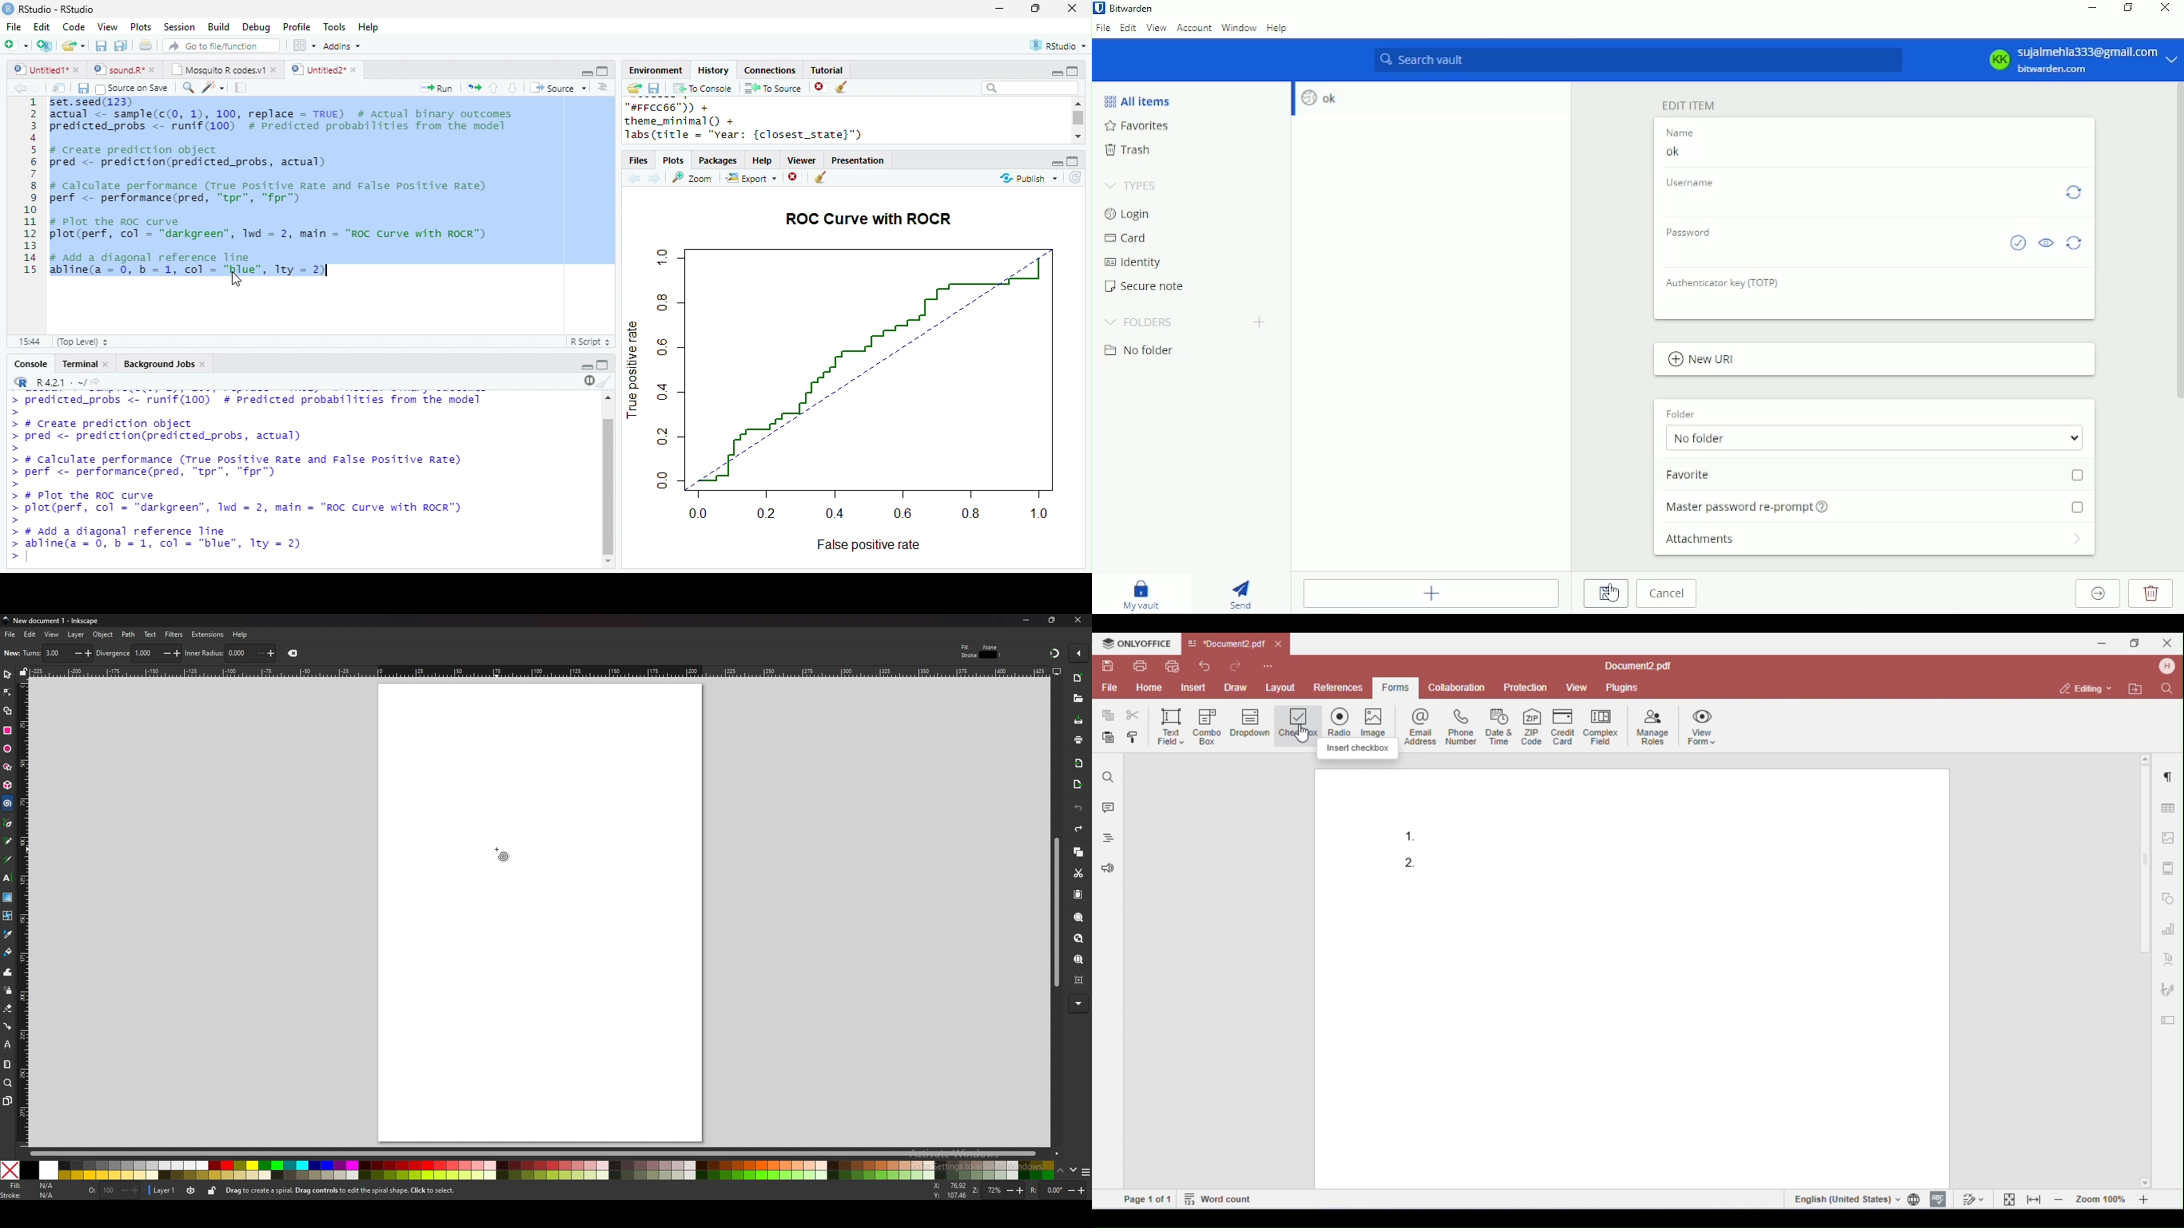  What do you see at coordinates (9, 859) in the screenshot?
I see `calligraphy` at bounding box center [9, 859].